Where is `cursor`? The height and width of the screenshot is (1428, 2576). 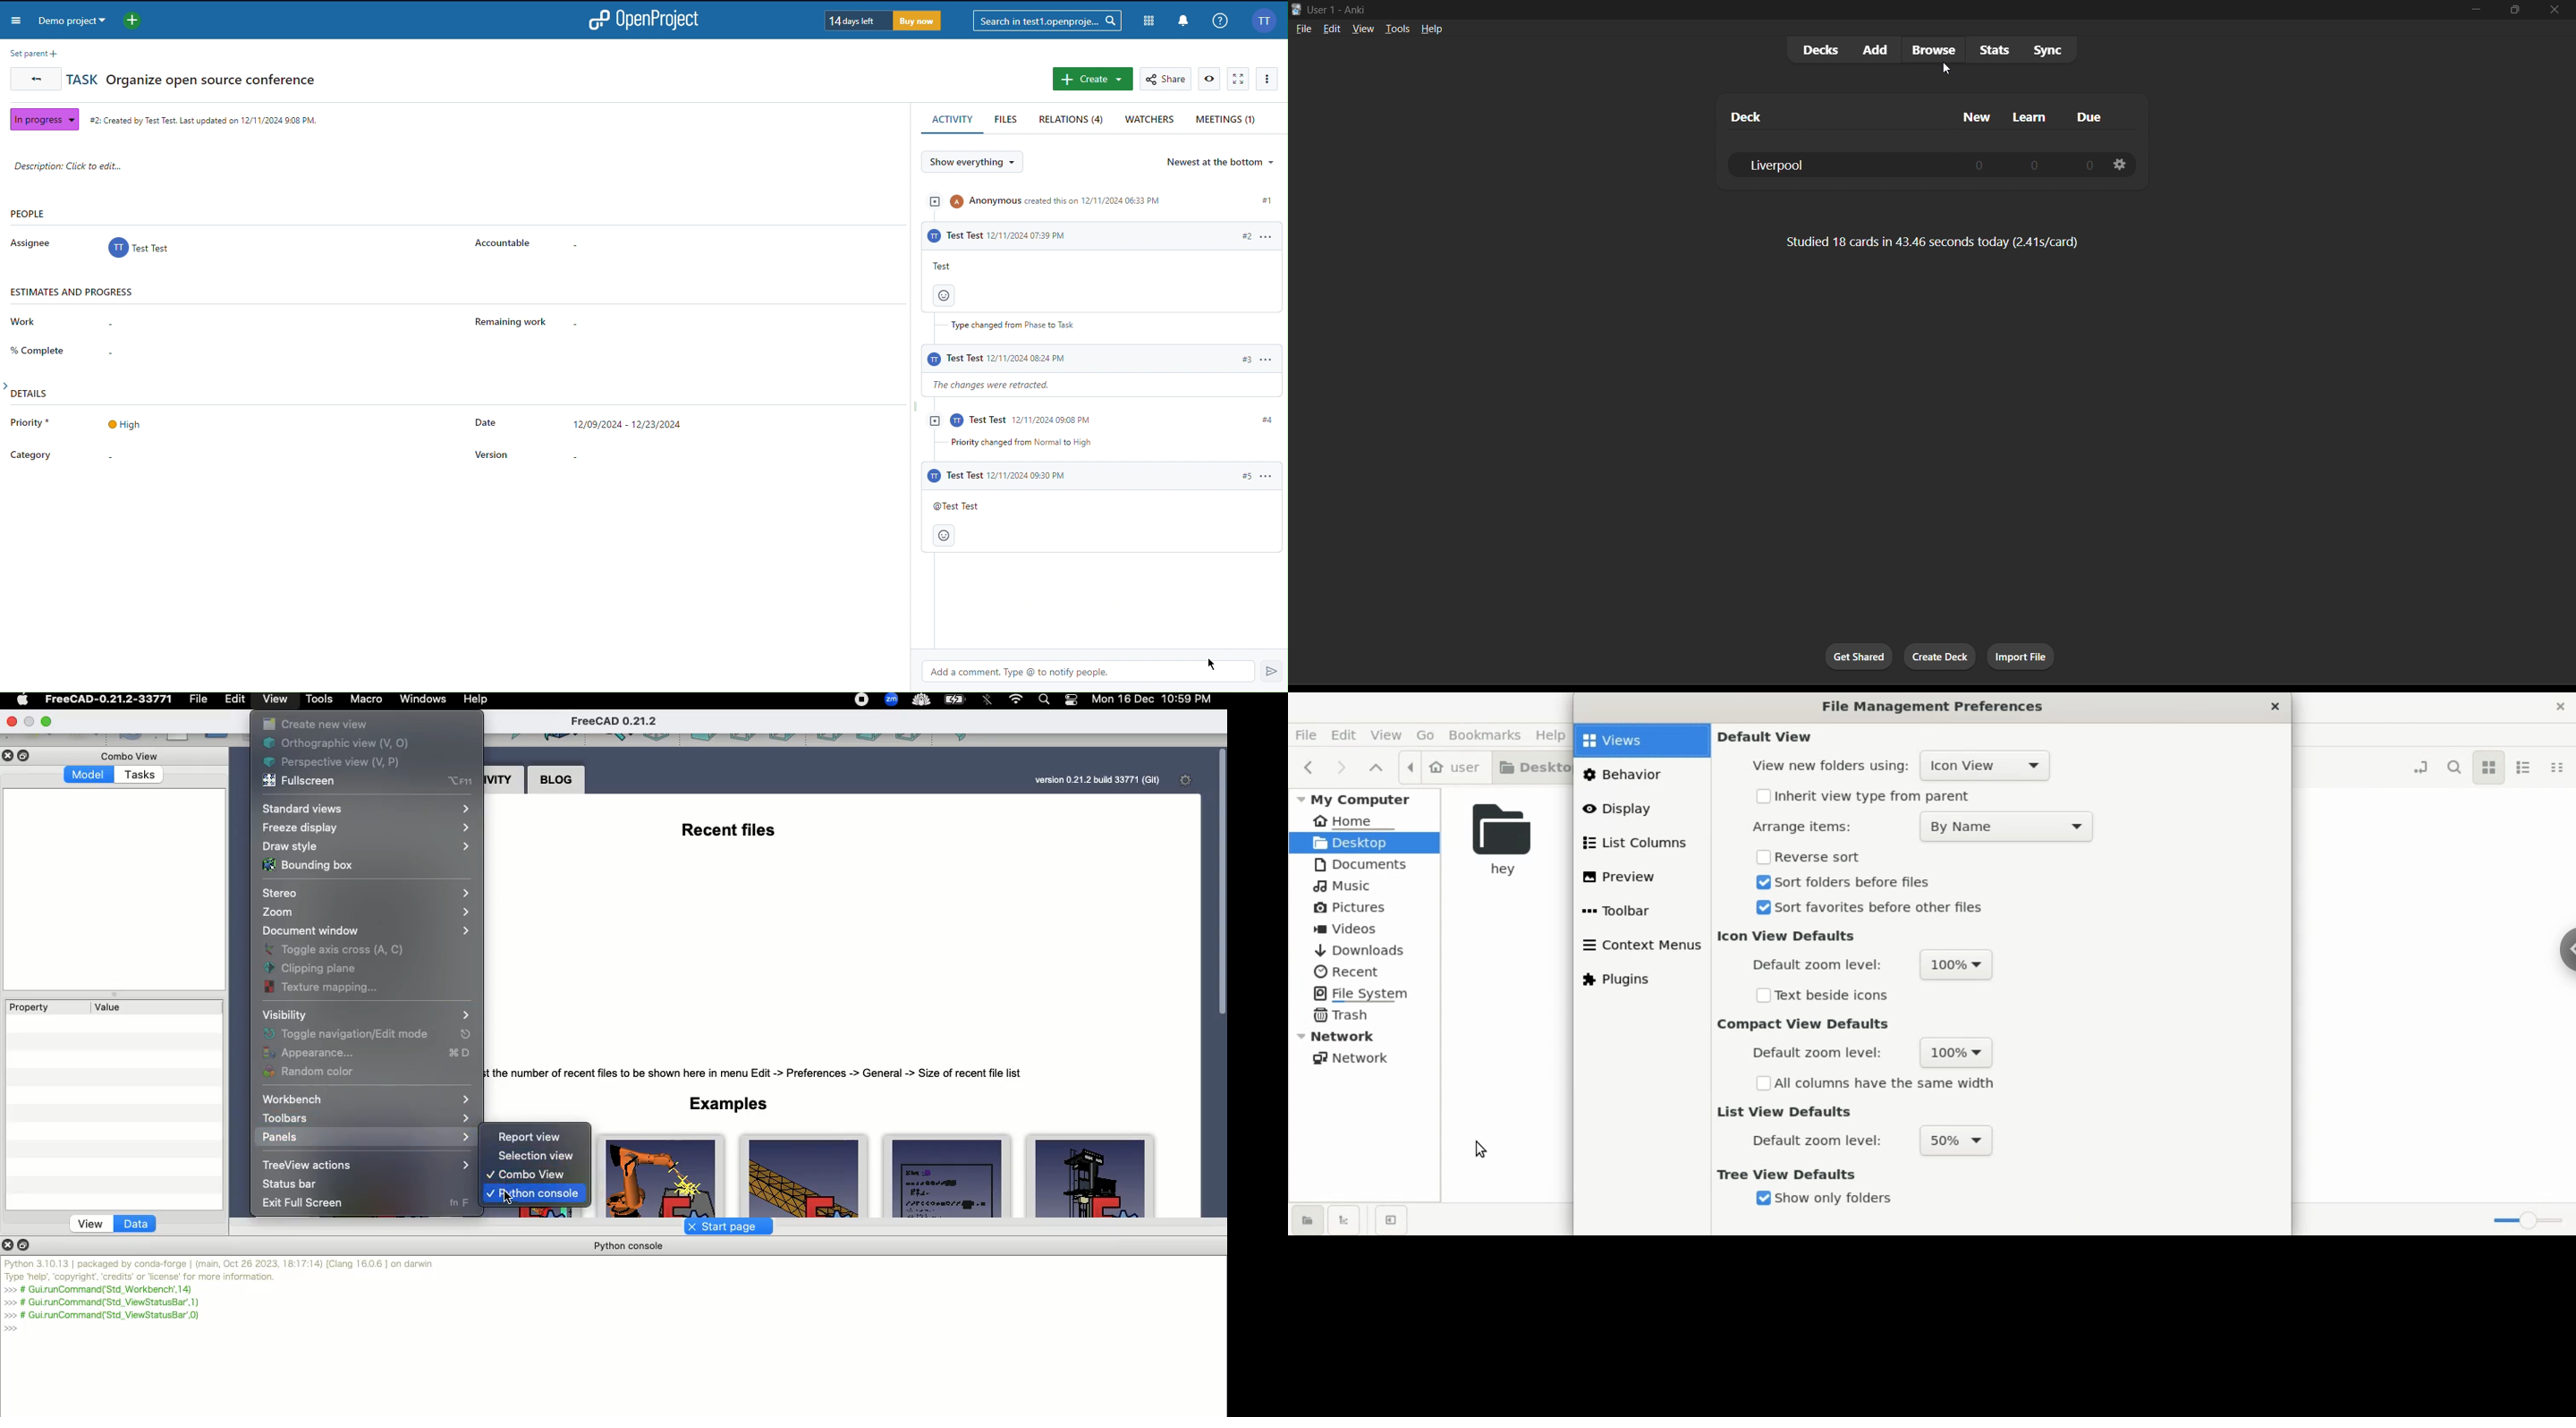 cursor is located at coordinates (1948, 66).